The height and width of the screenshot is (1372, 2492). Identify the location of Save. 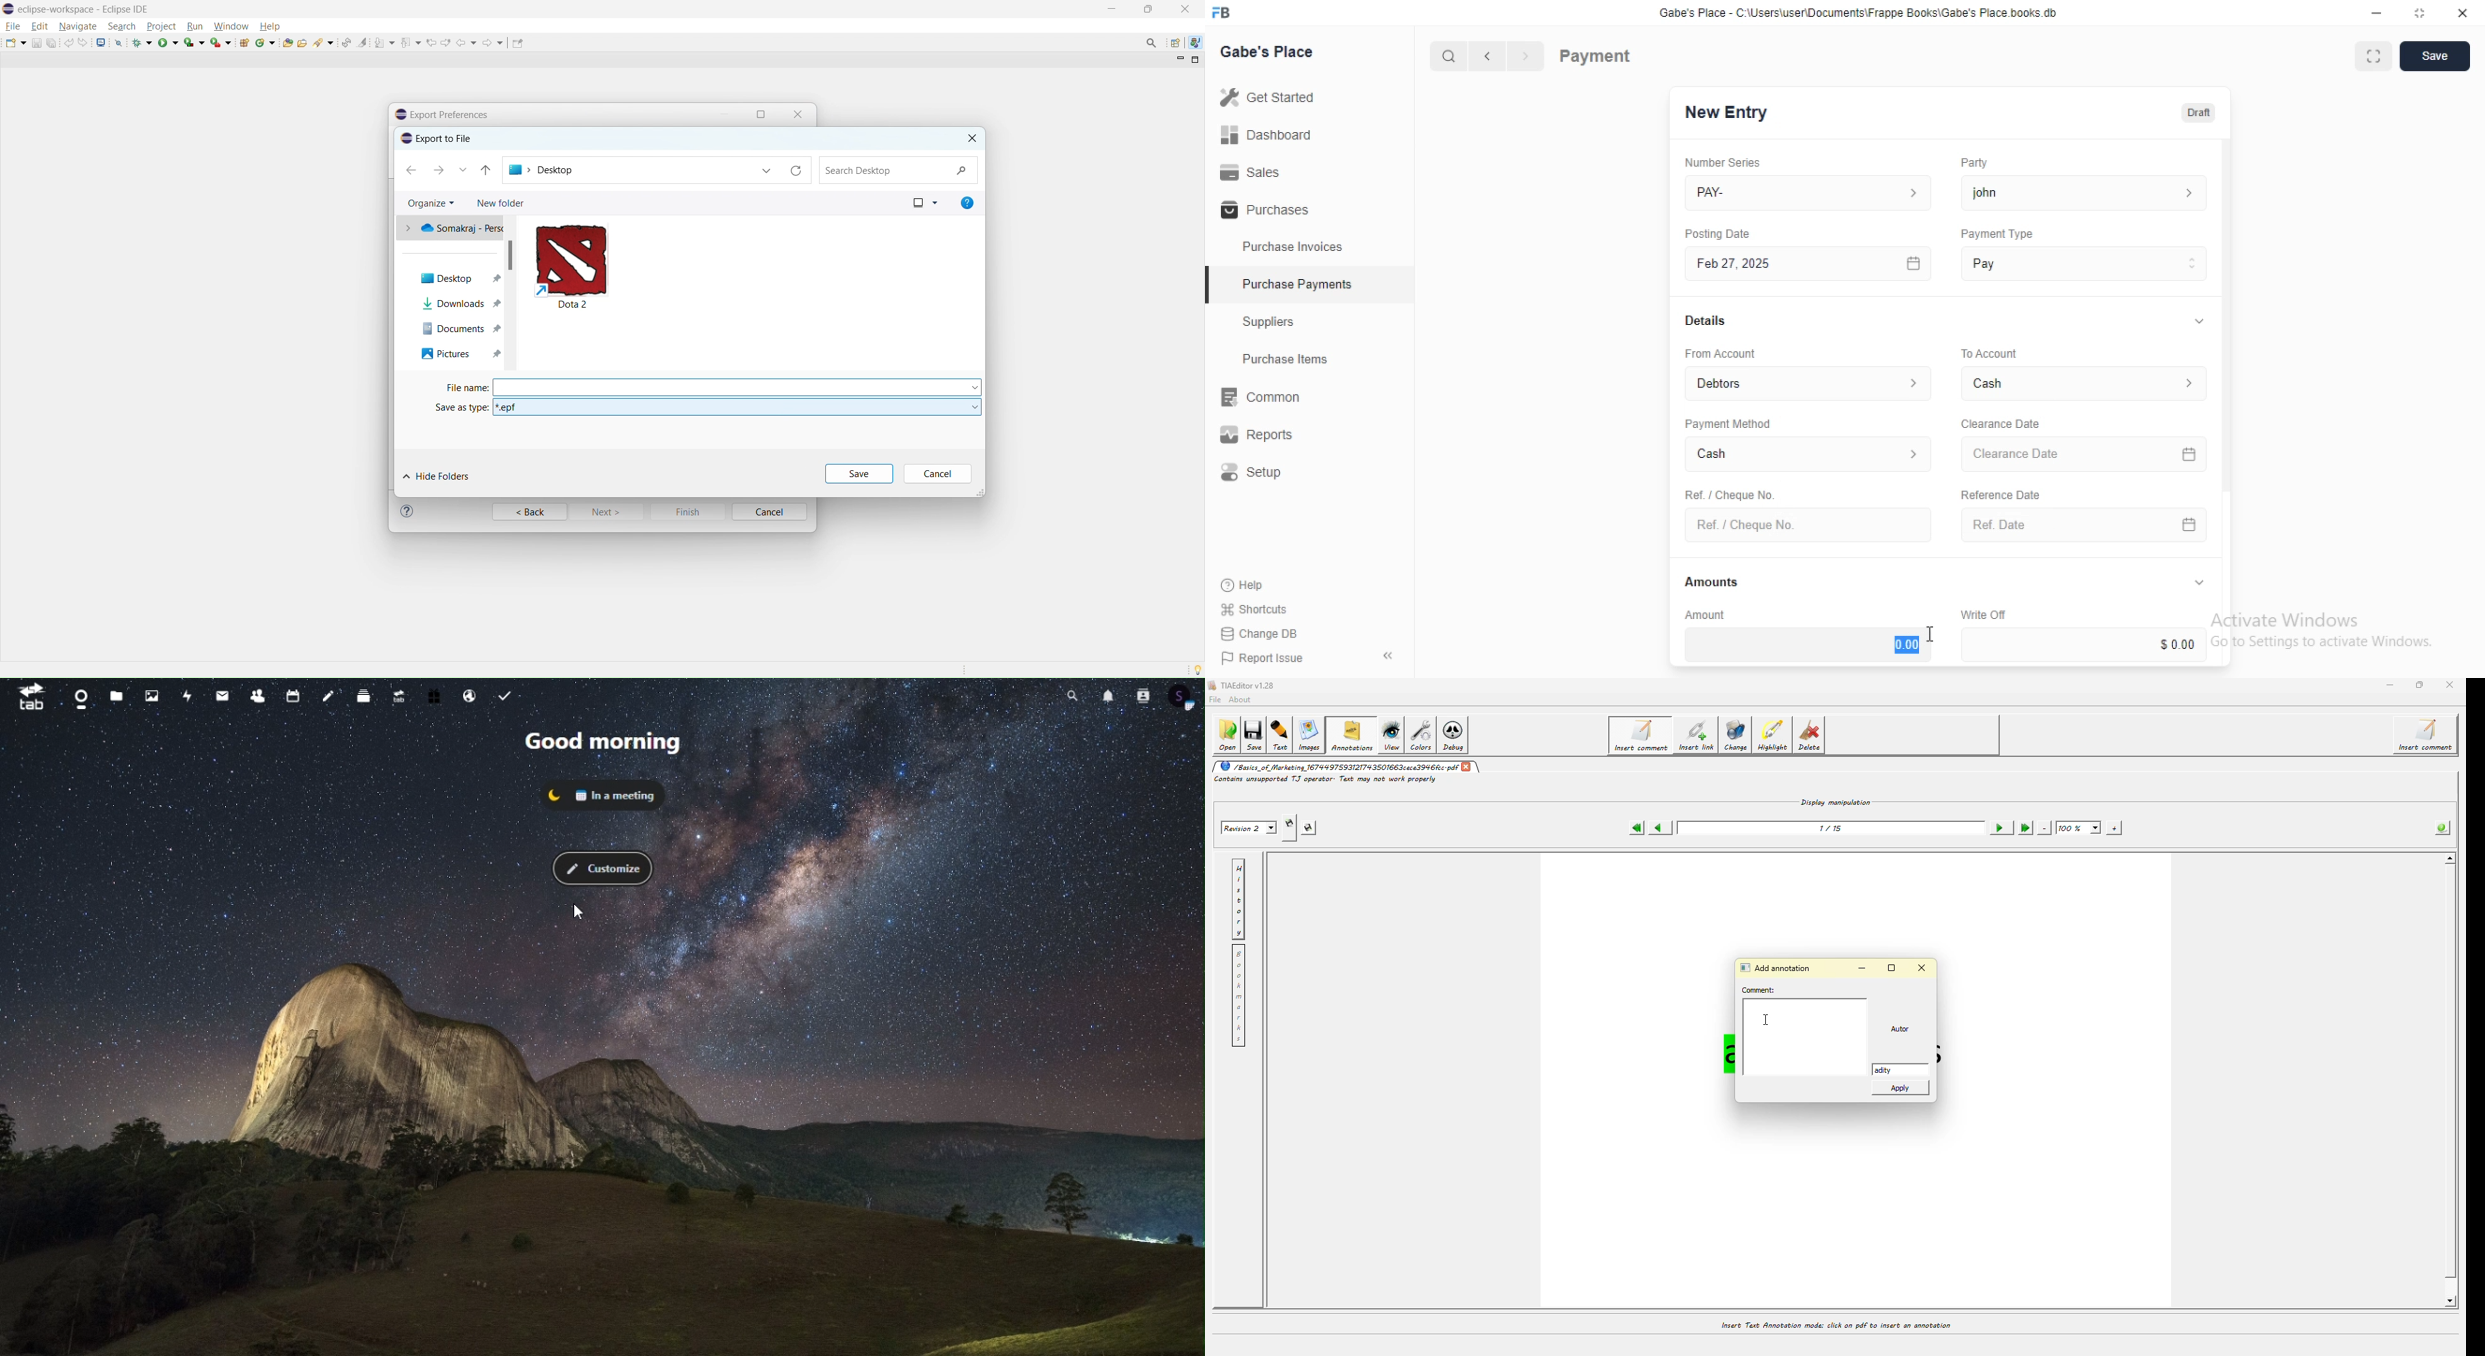
(2434, 56).